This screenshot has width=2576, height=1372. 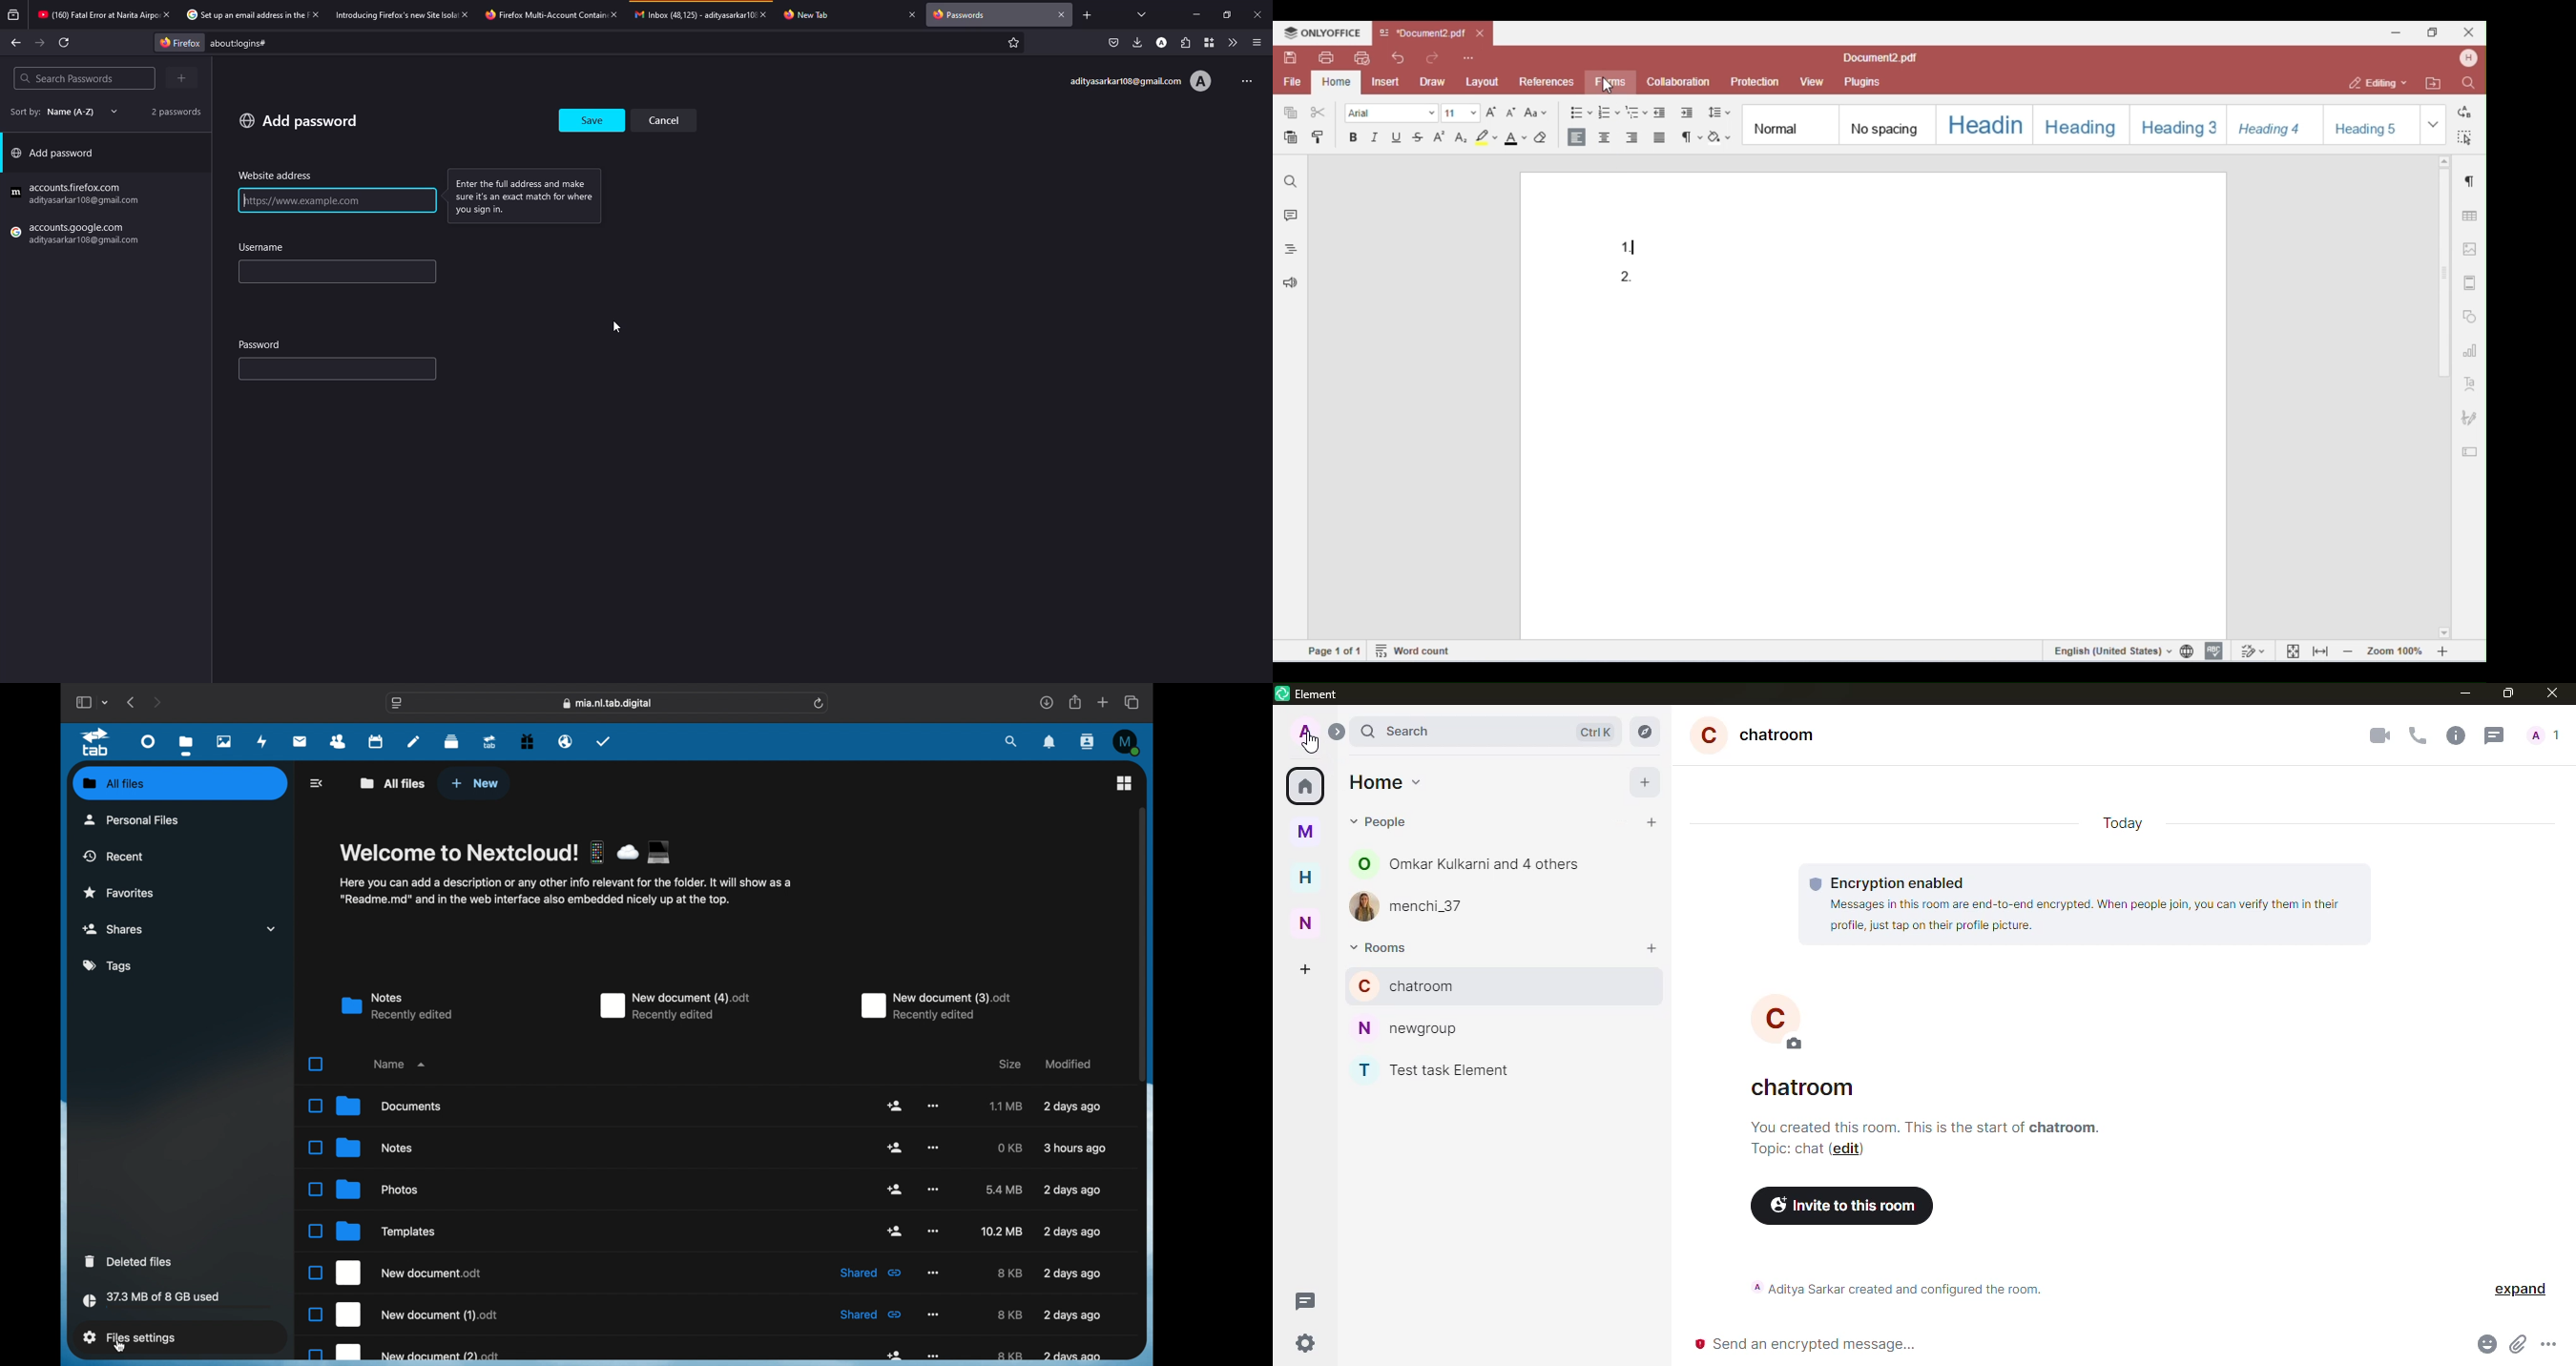 I want to click on tab group picker, so click(x=105, y=702).